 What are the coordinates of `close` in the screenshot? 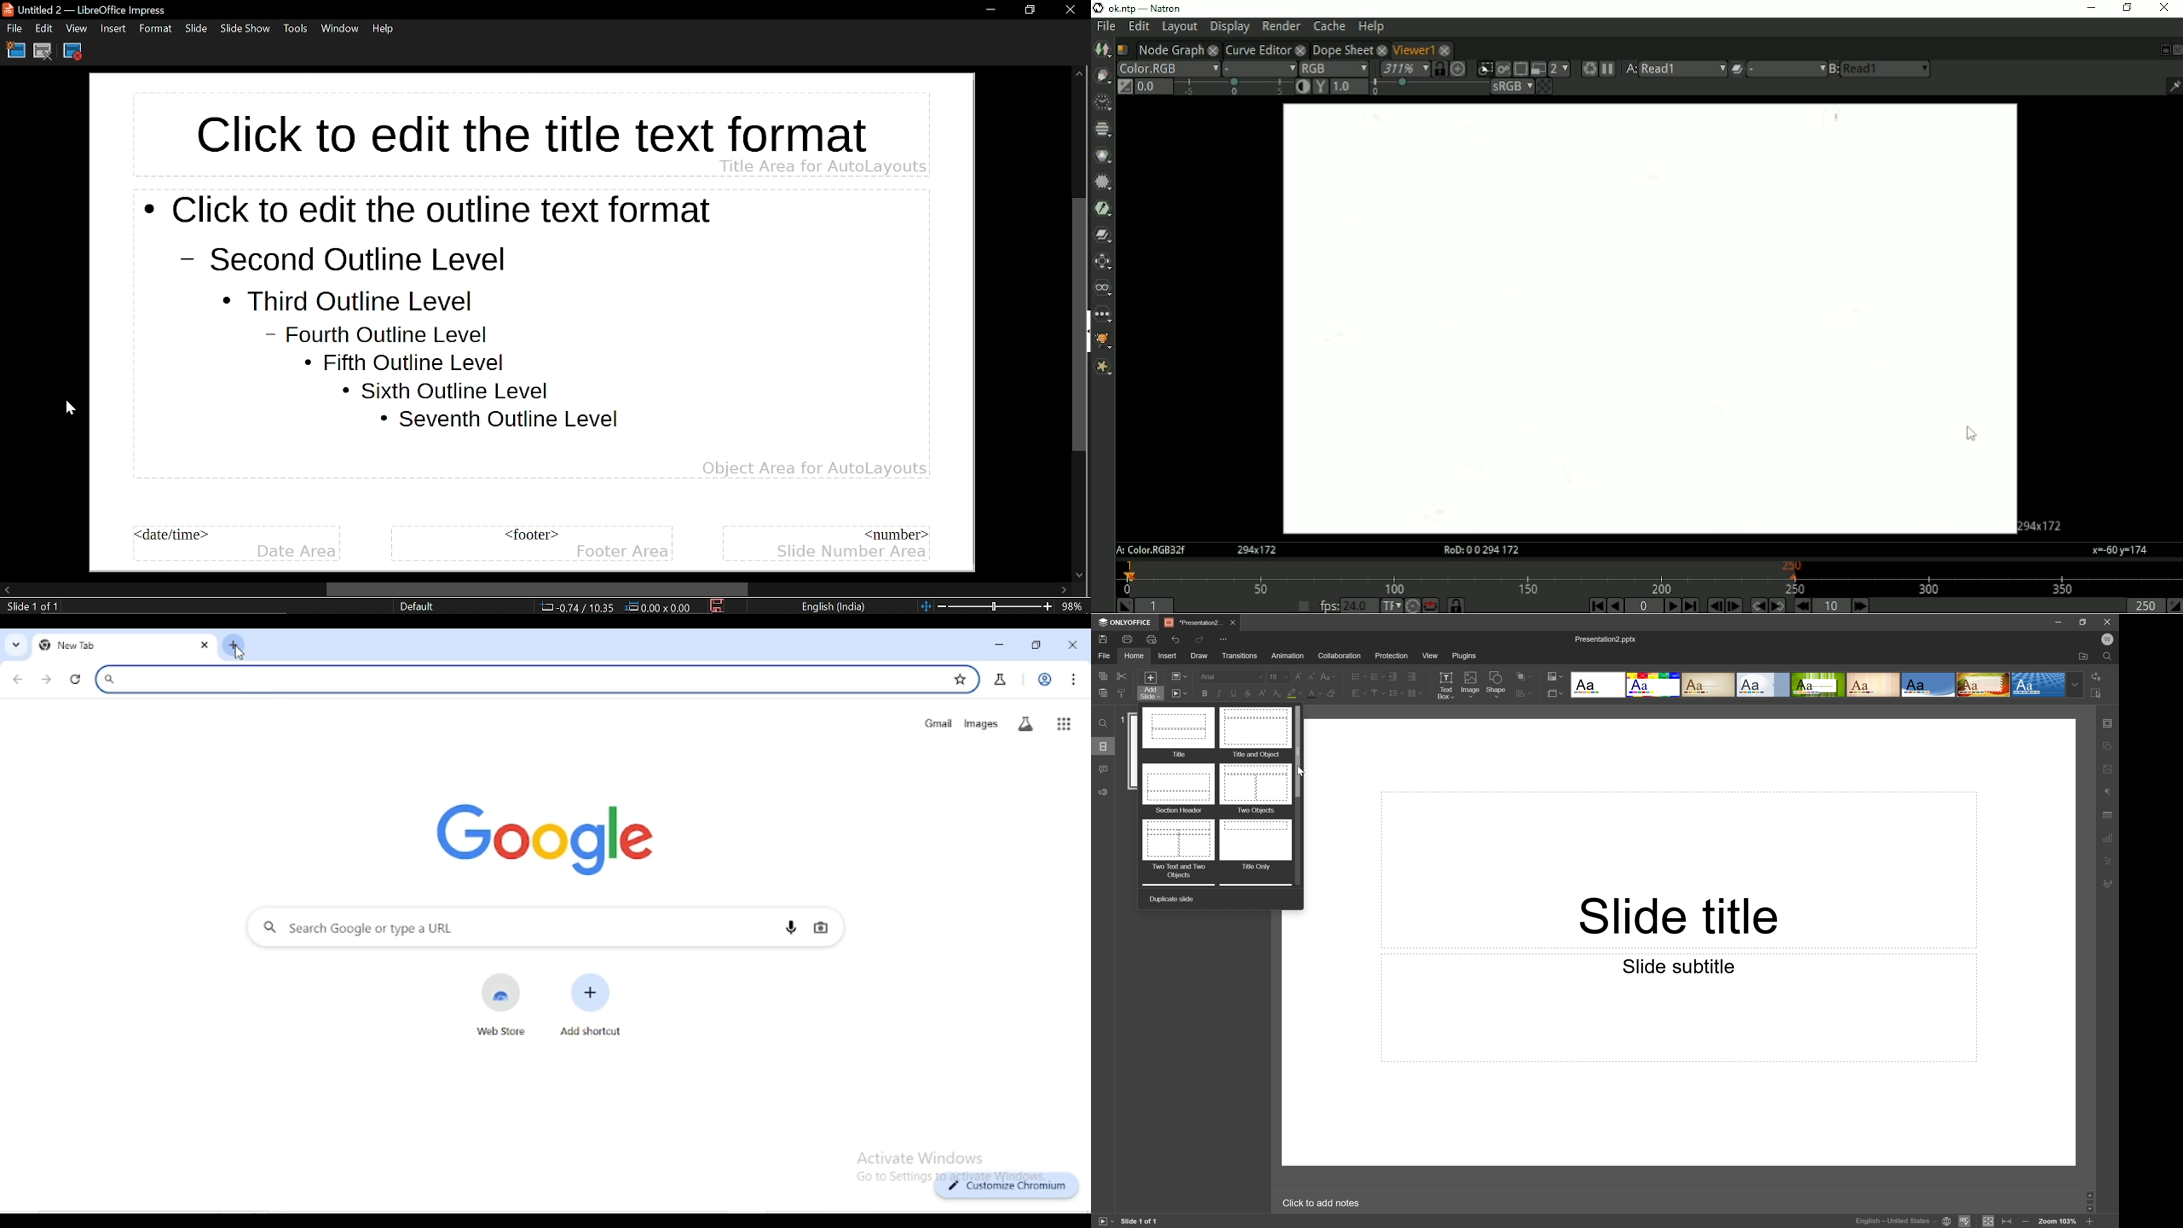 It's located at (1446, 51).